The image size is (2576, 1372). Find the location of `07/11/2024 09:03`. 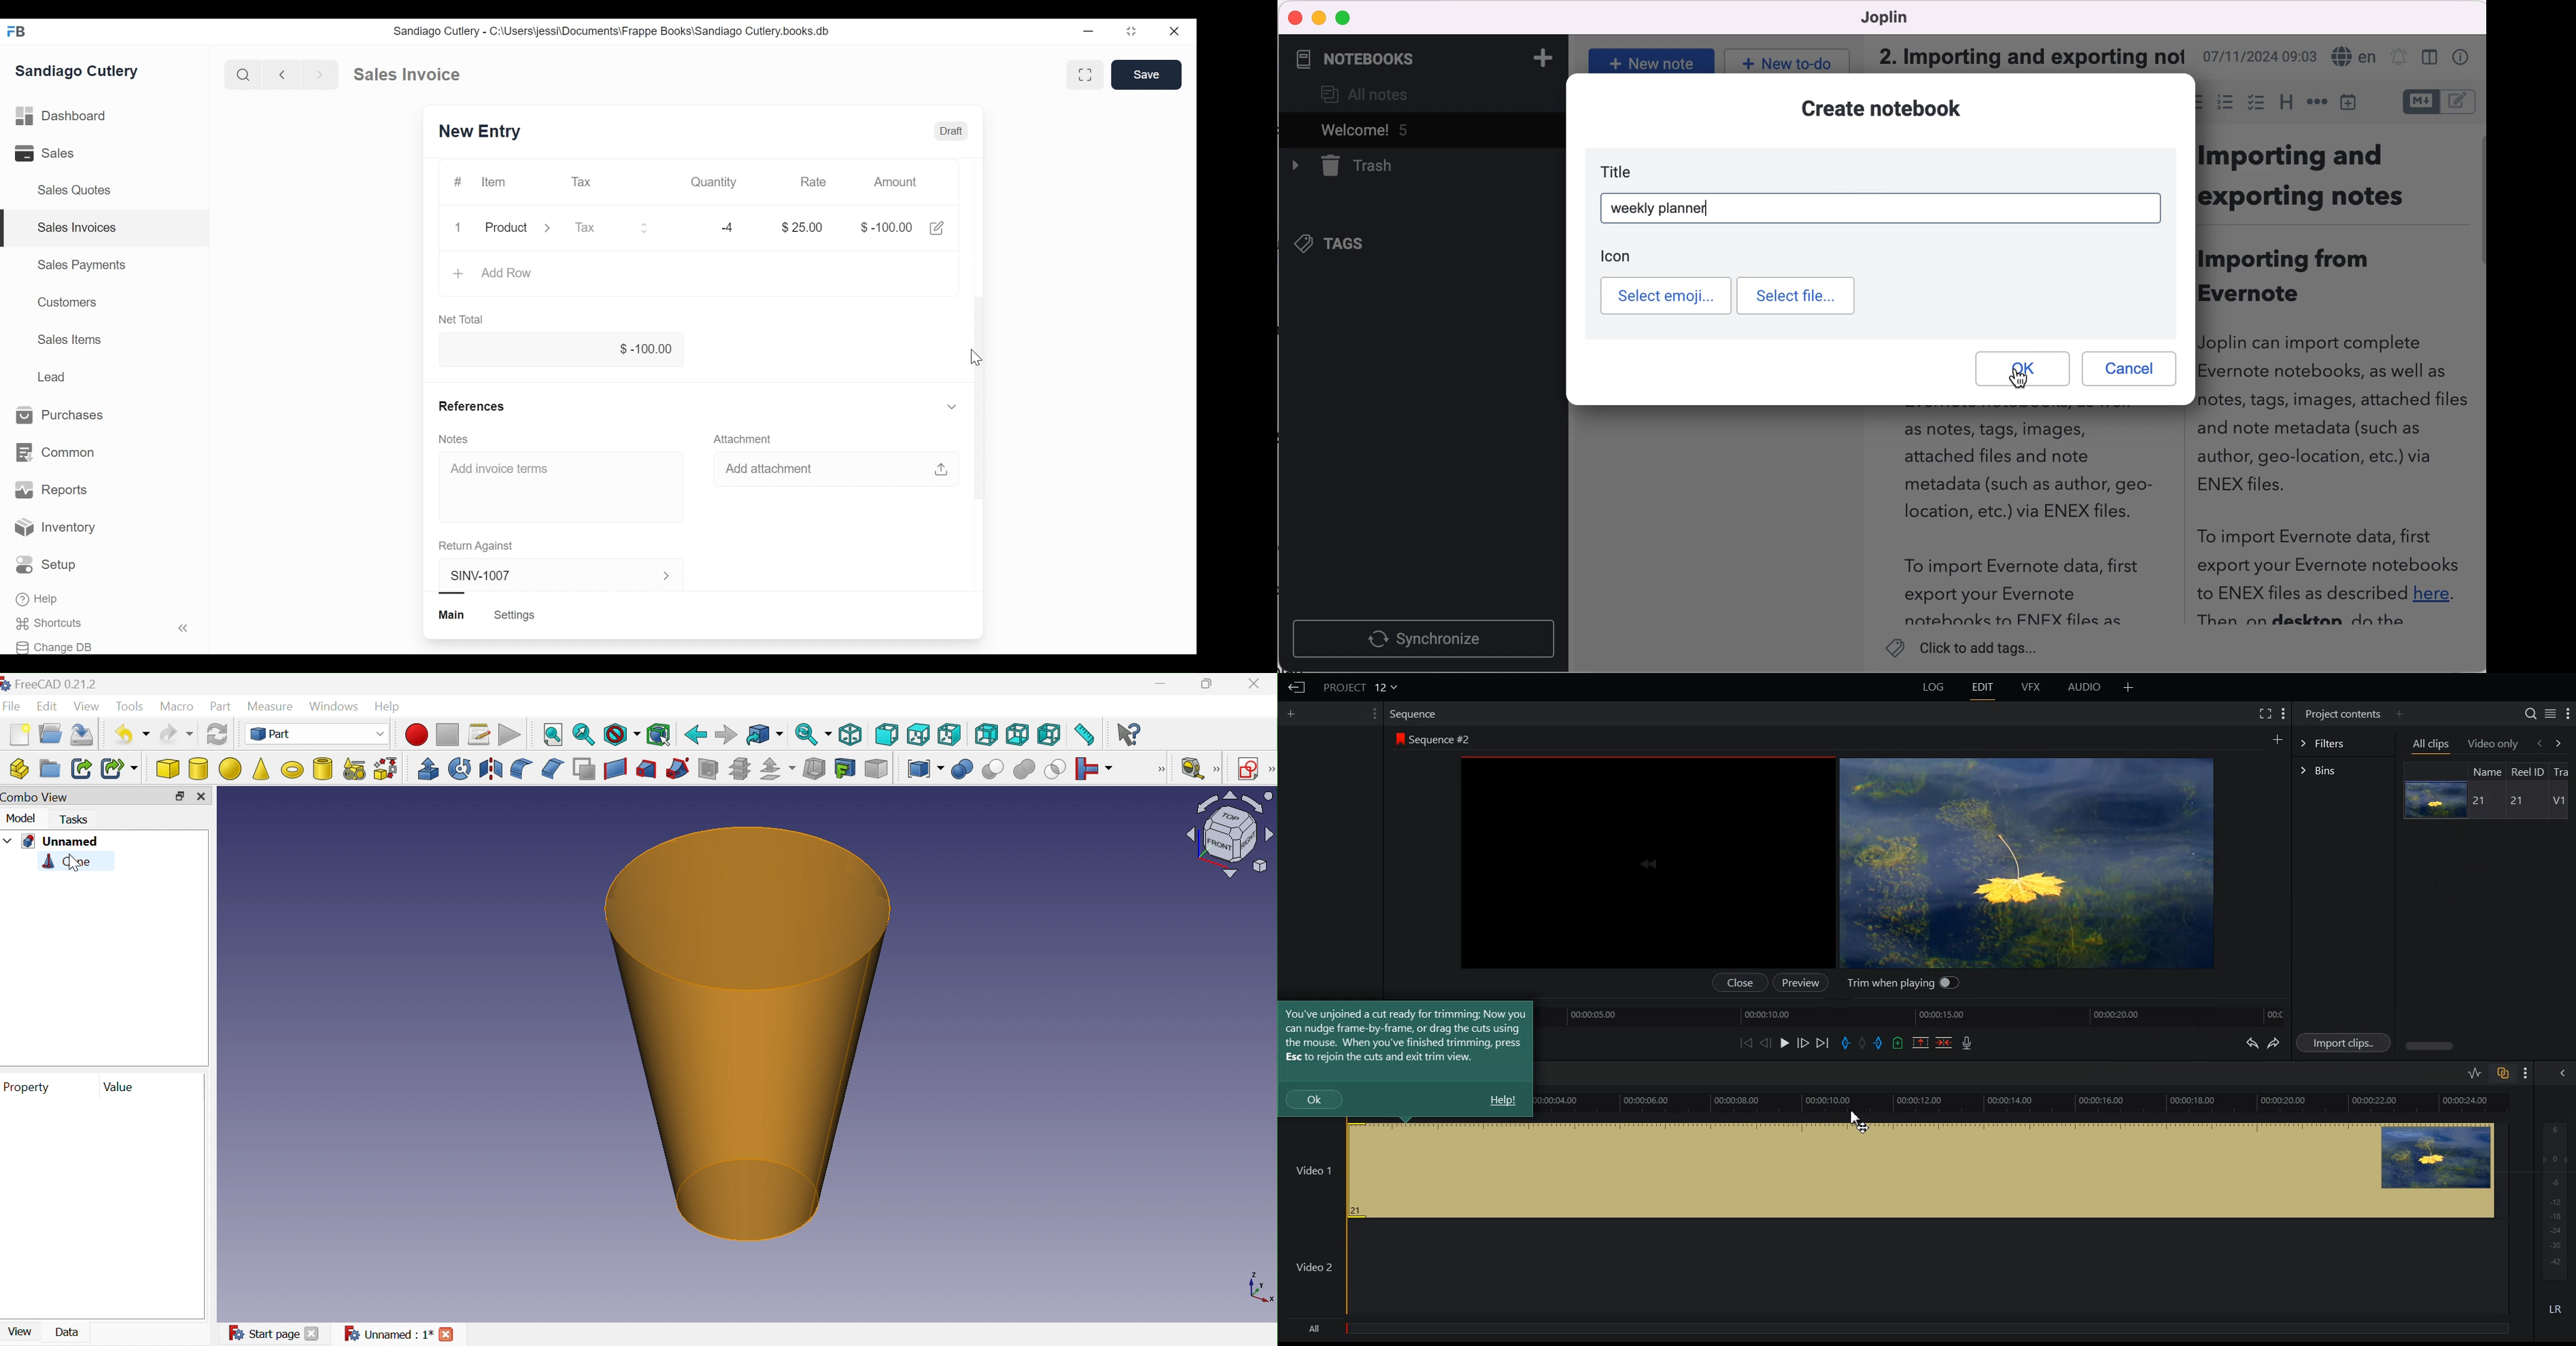

07/11/2024 09:03 is located at coordinates (2257, 57).